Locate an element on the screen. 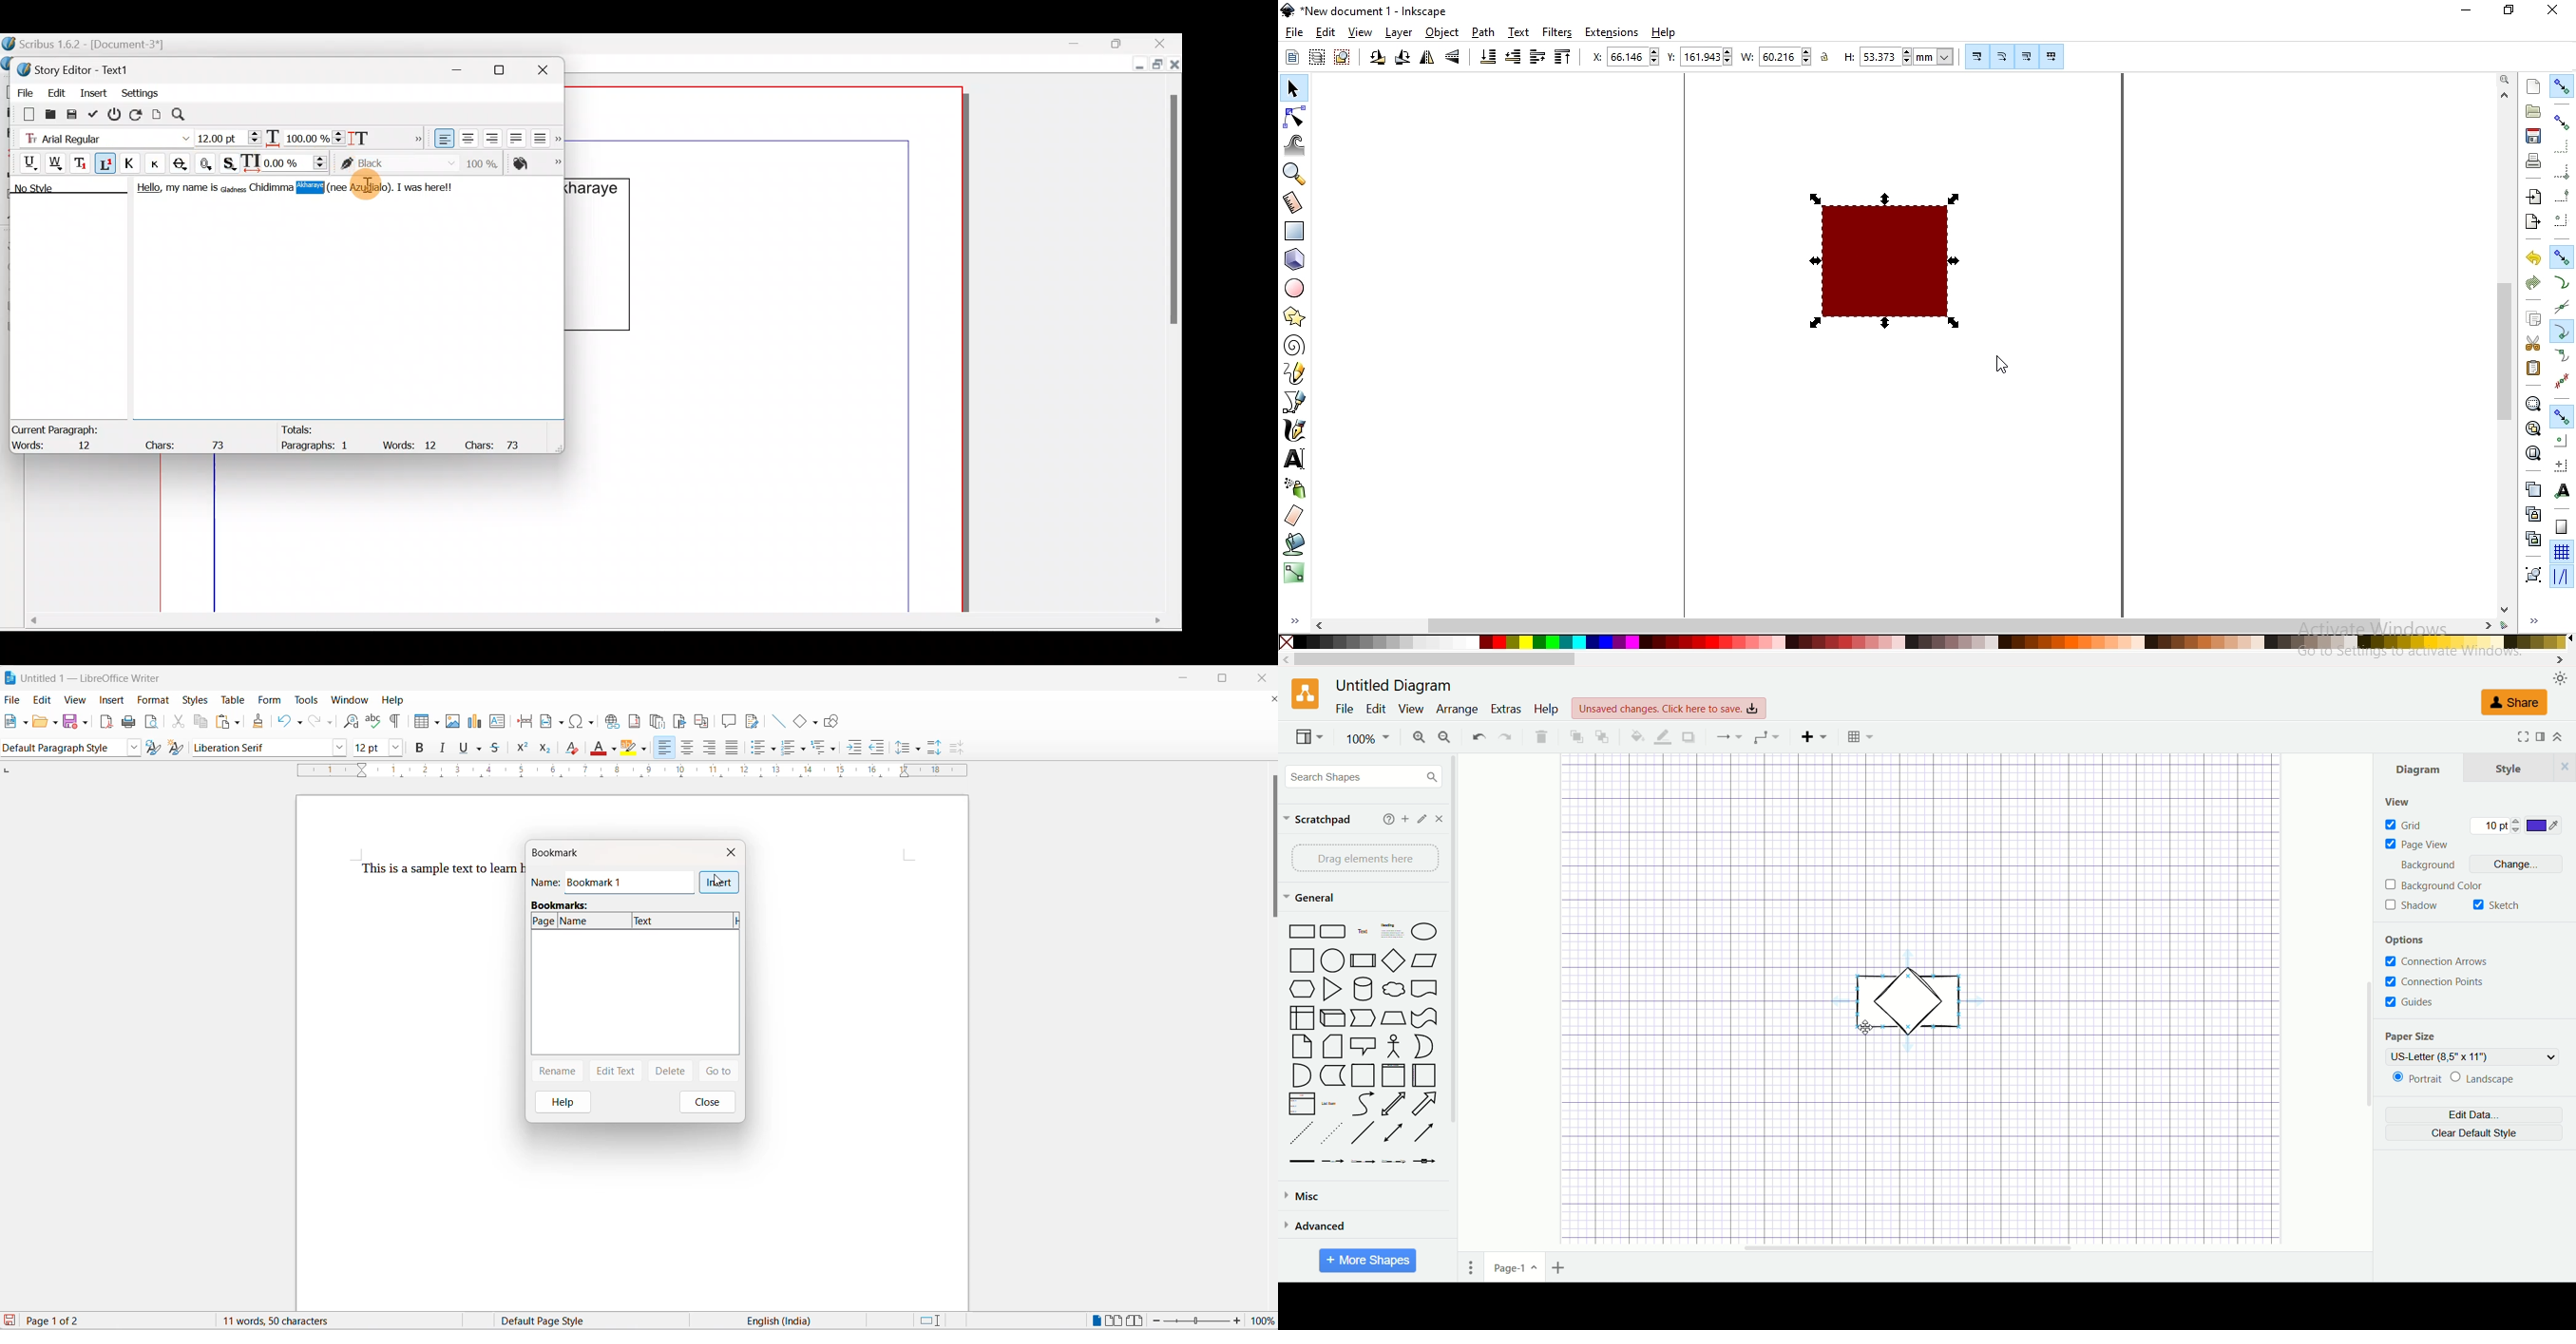 The image size is (2576, 1344). edit paths by nodes is located at coordinates (1295, 116).